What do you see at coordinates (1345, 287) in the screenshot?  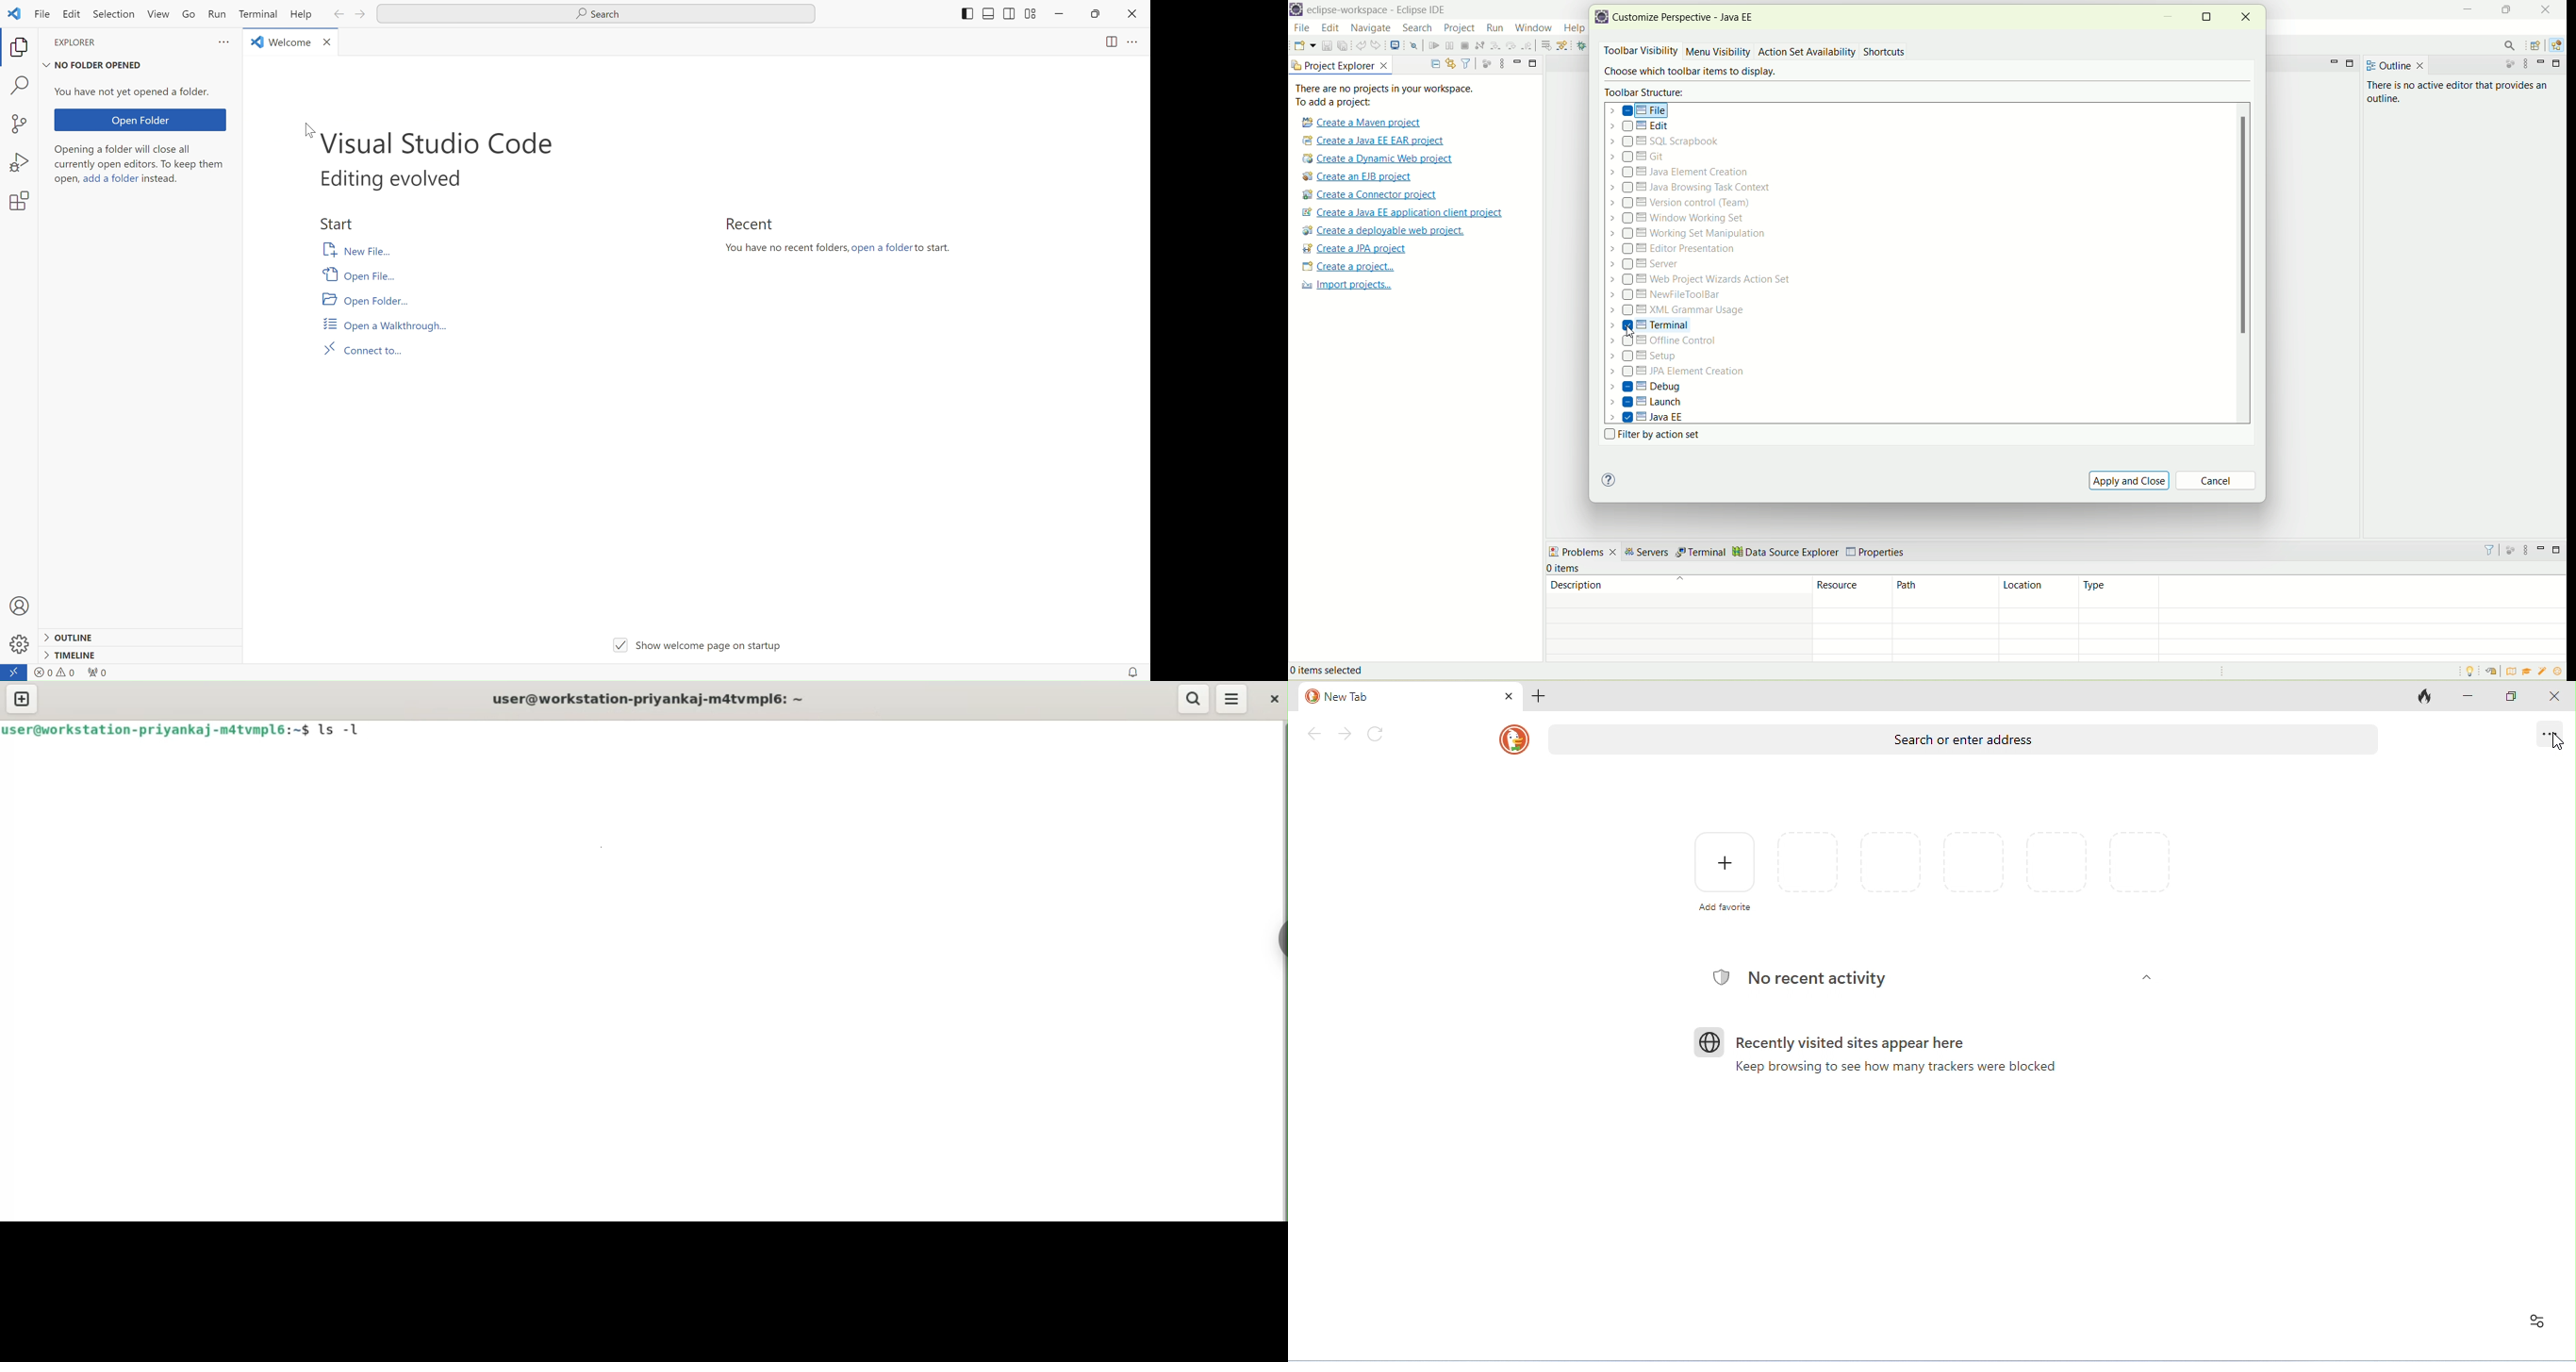 I see `import projects` at bounding box center [1345, 287].